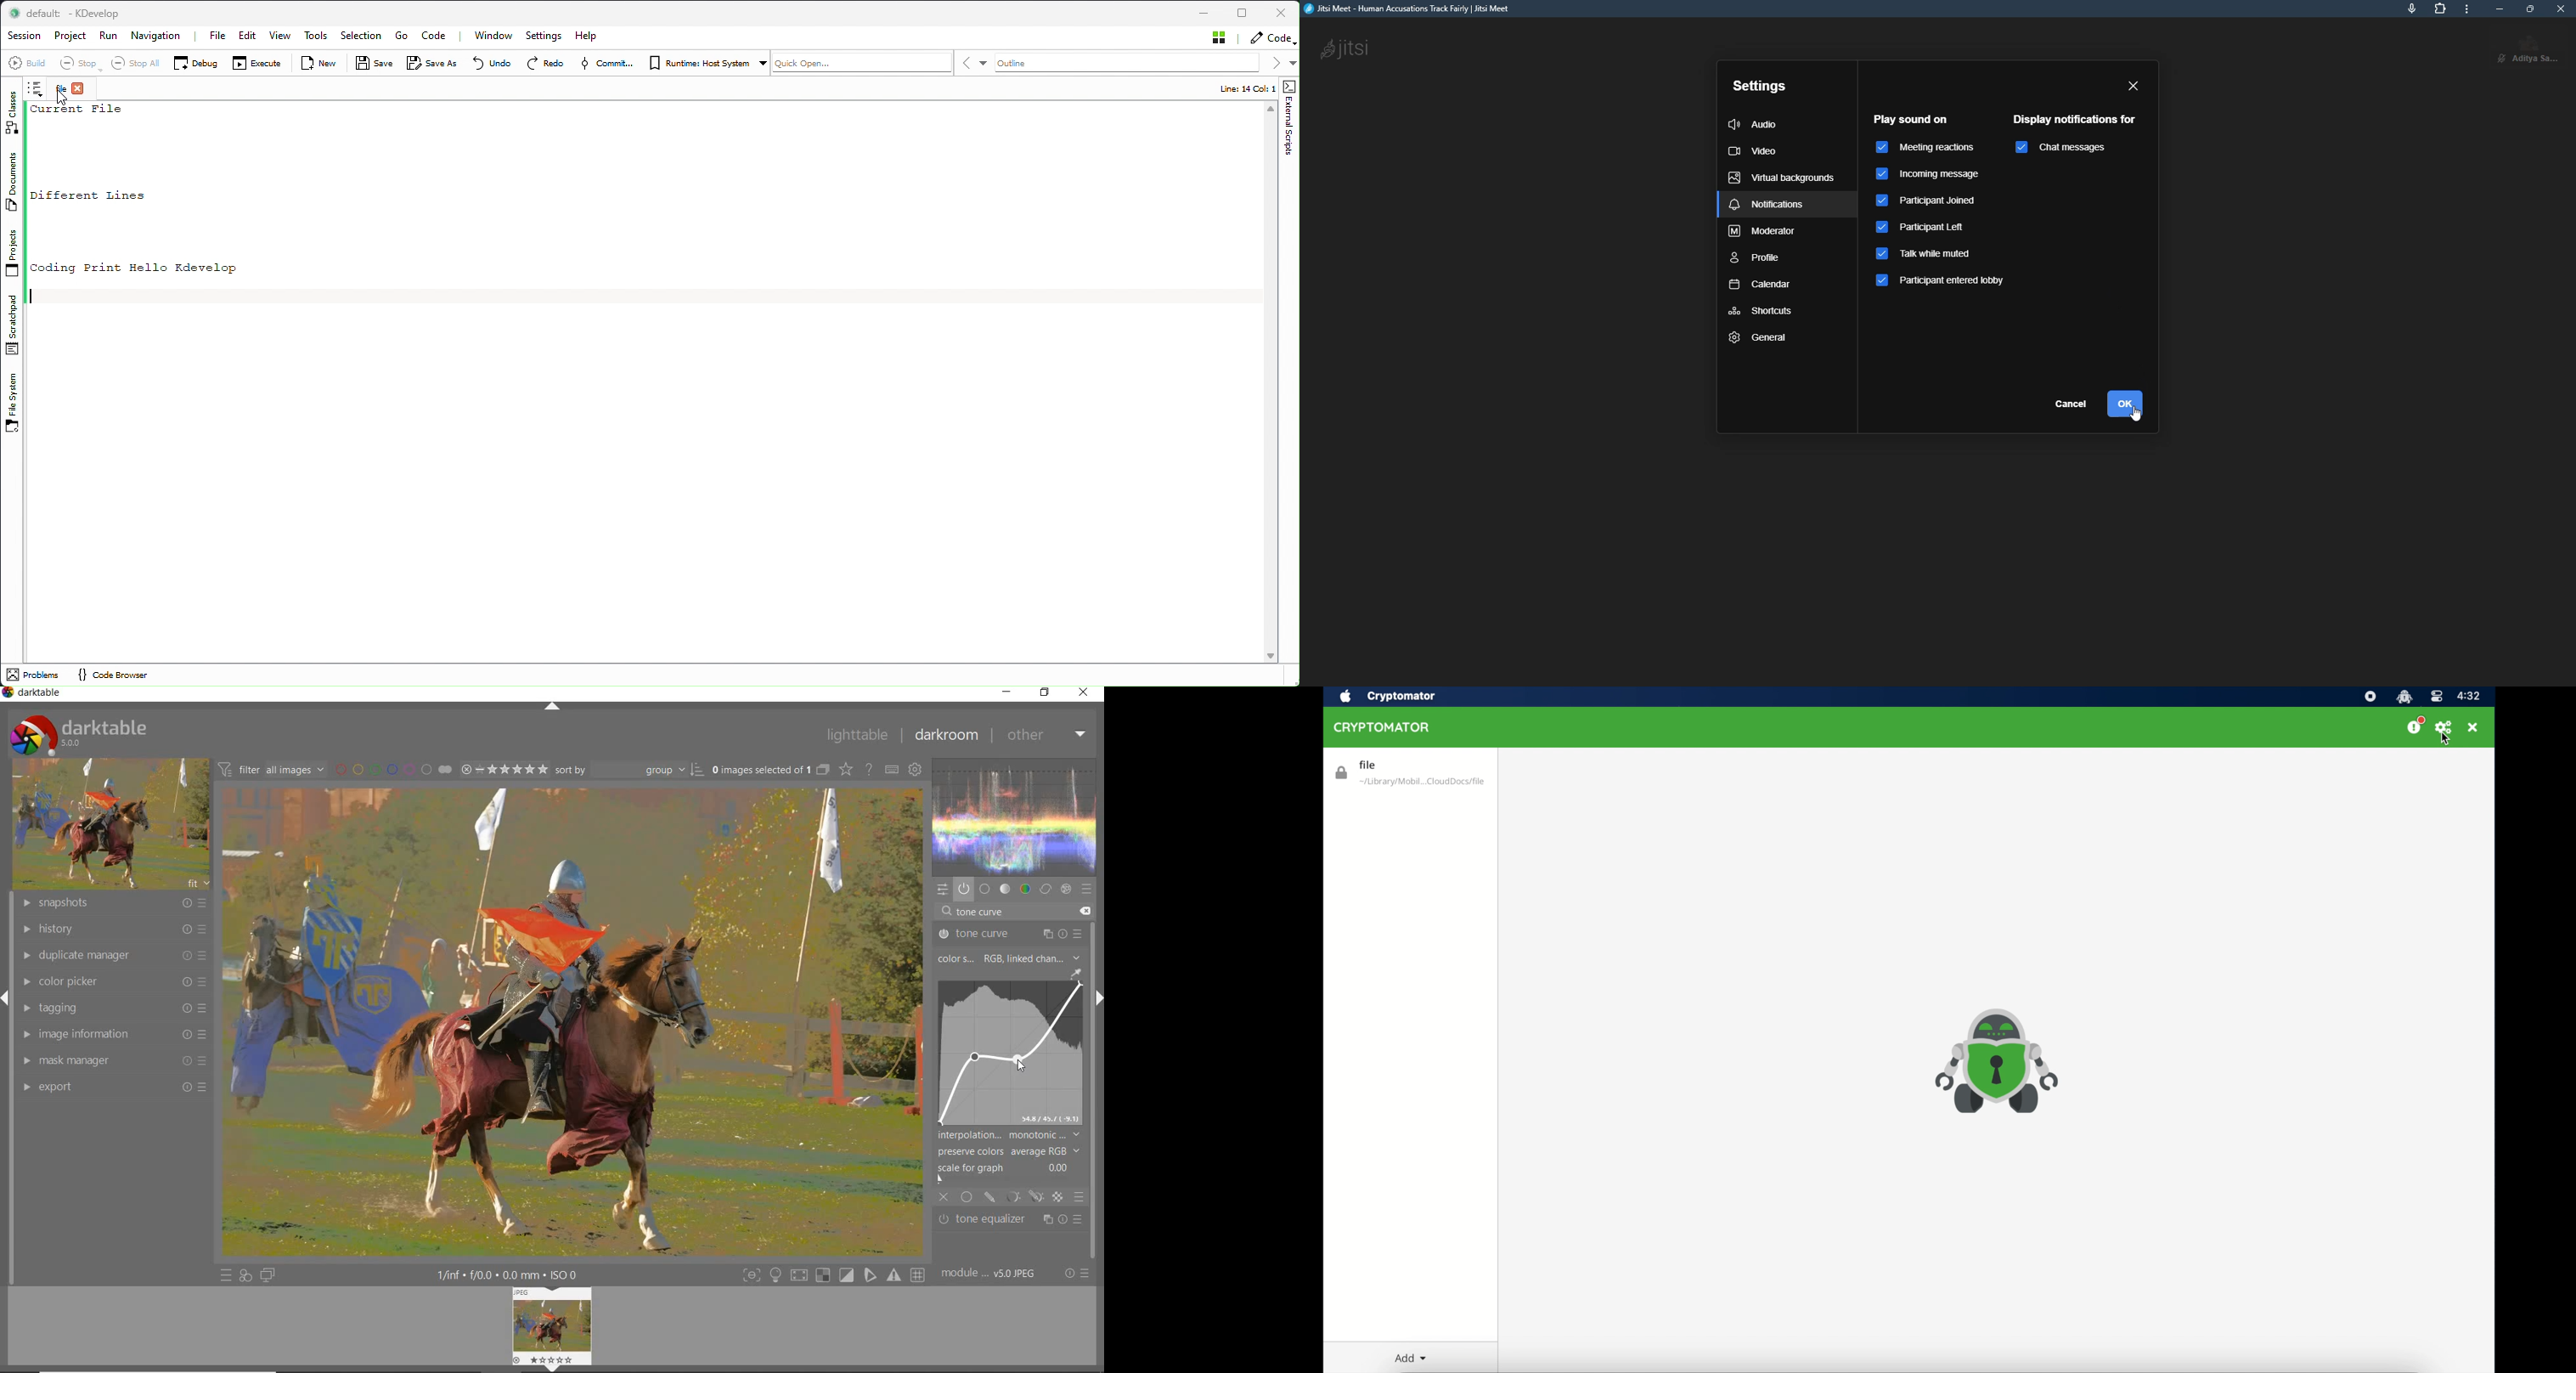  Describe the element at coordinates (112, 930) in the screenshot. I see `history` at that location.